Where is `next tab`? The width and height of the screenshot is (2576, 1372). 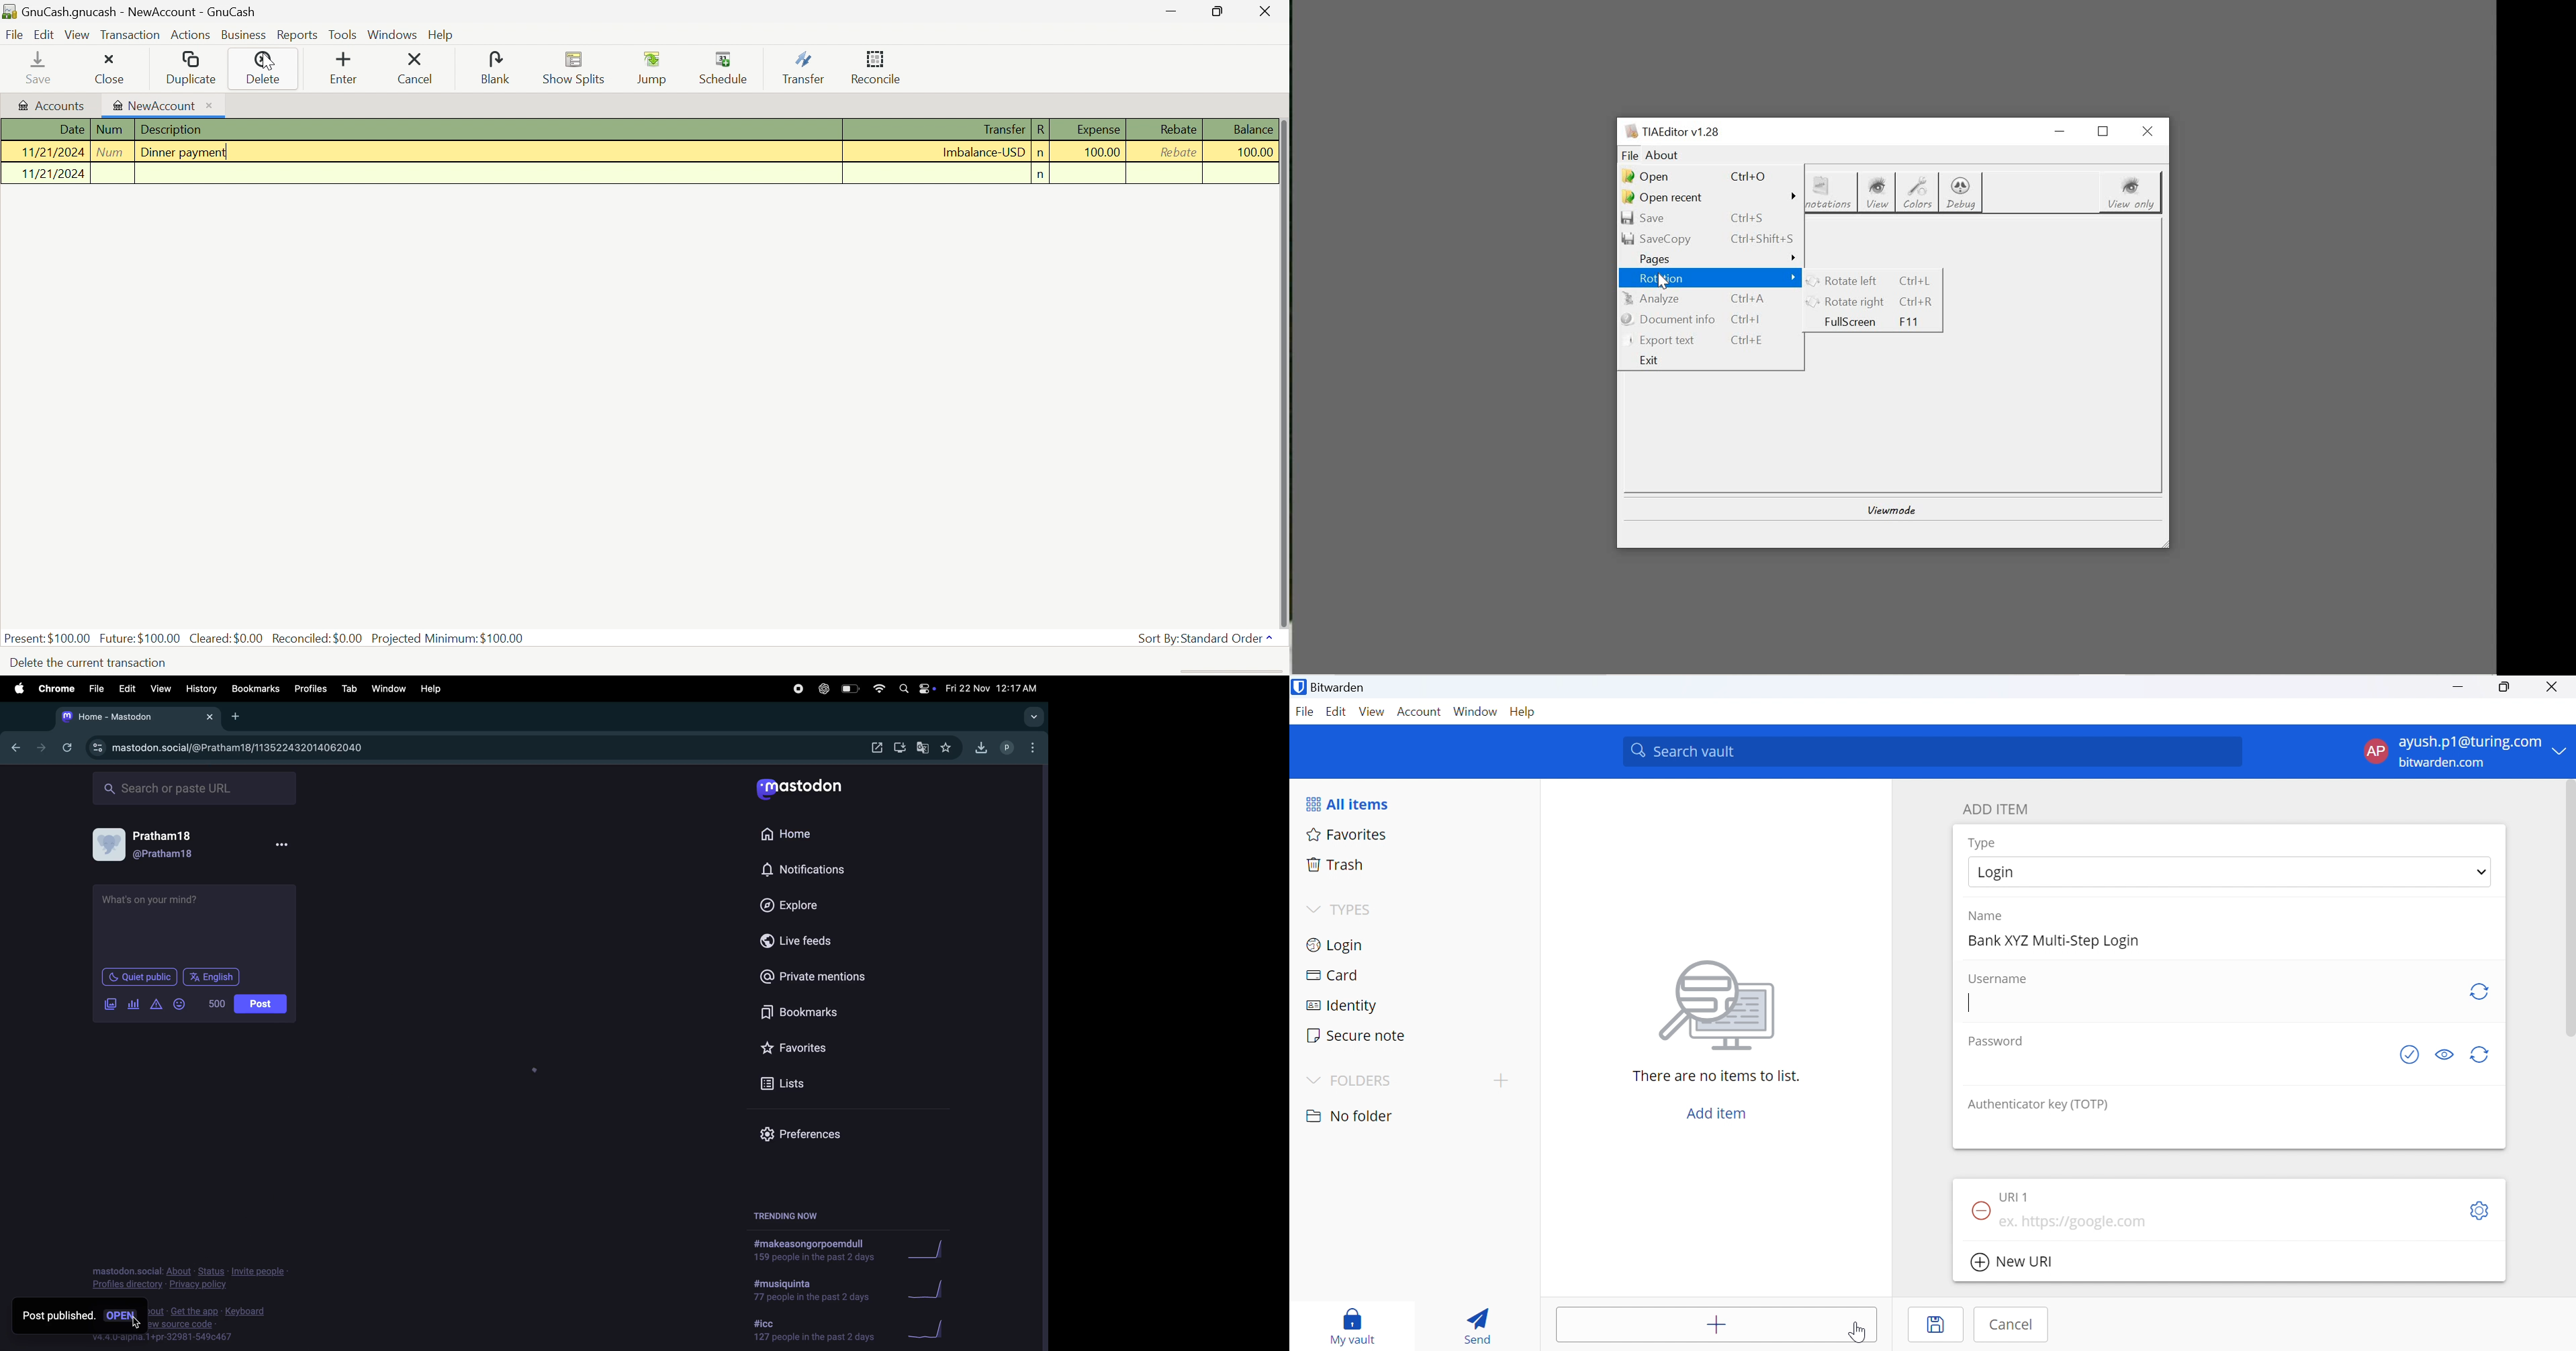 next tab is located at coordinates (38, 748).